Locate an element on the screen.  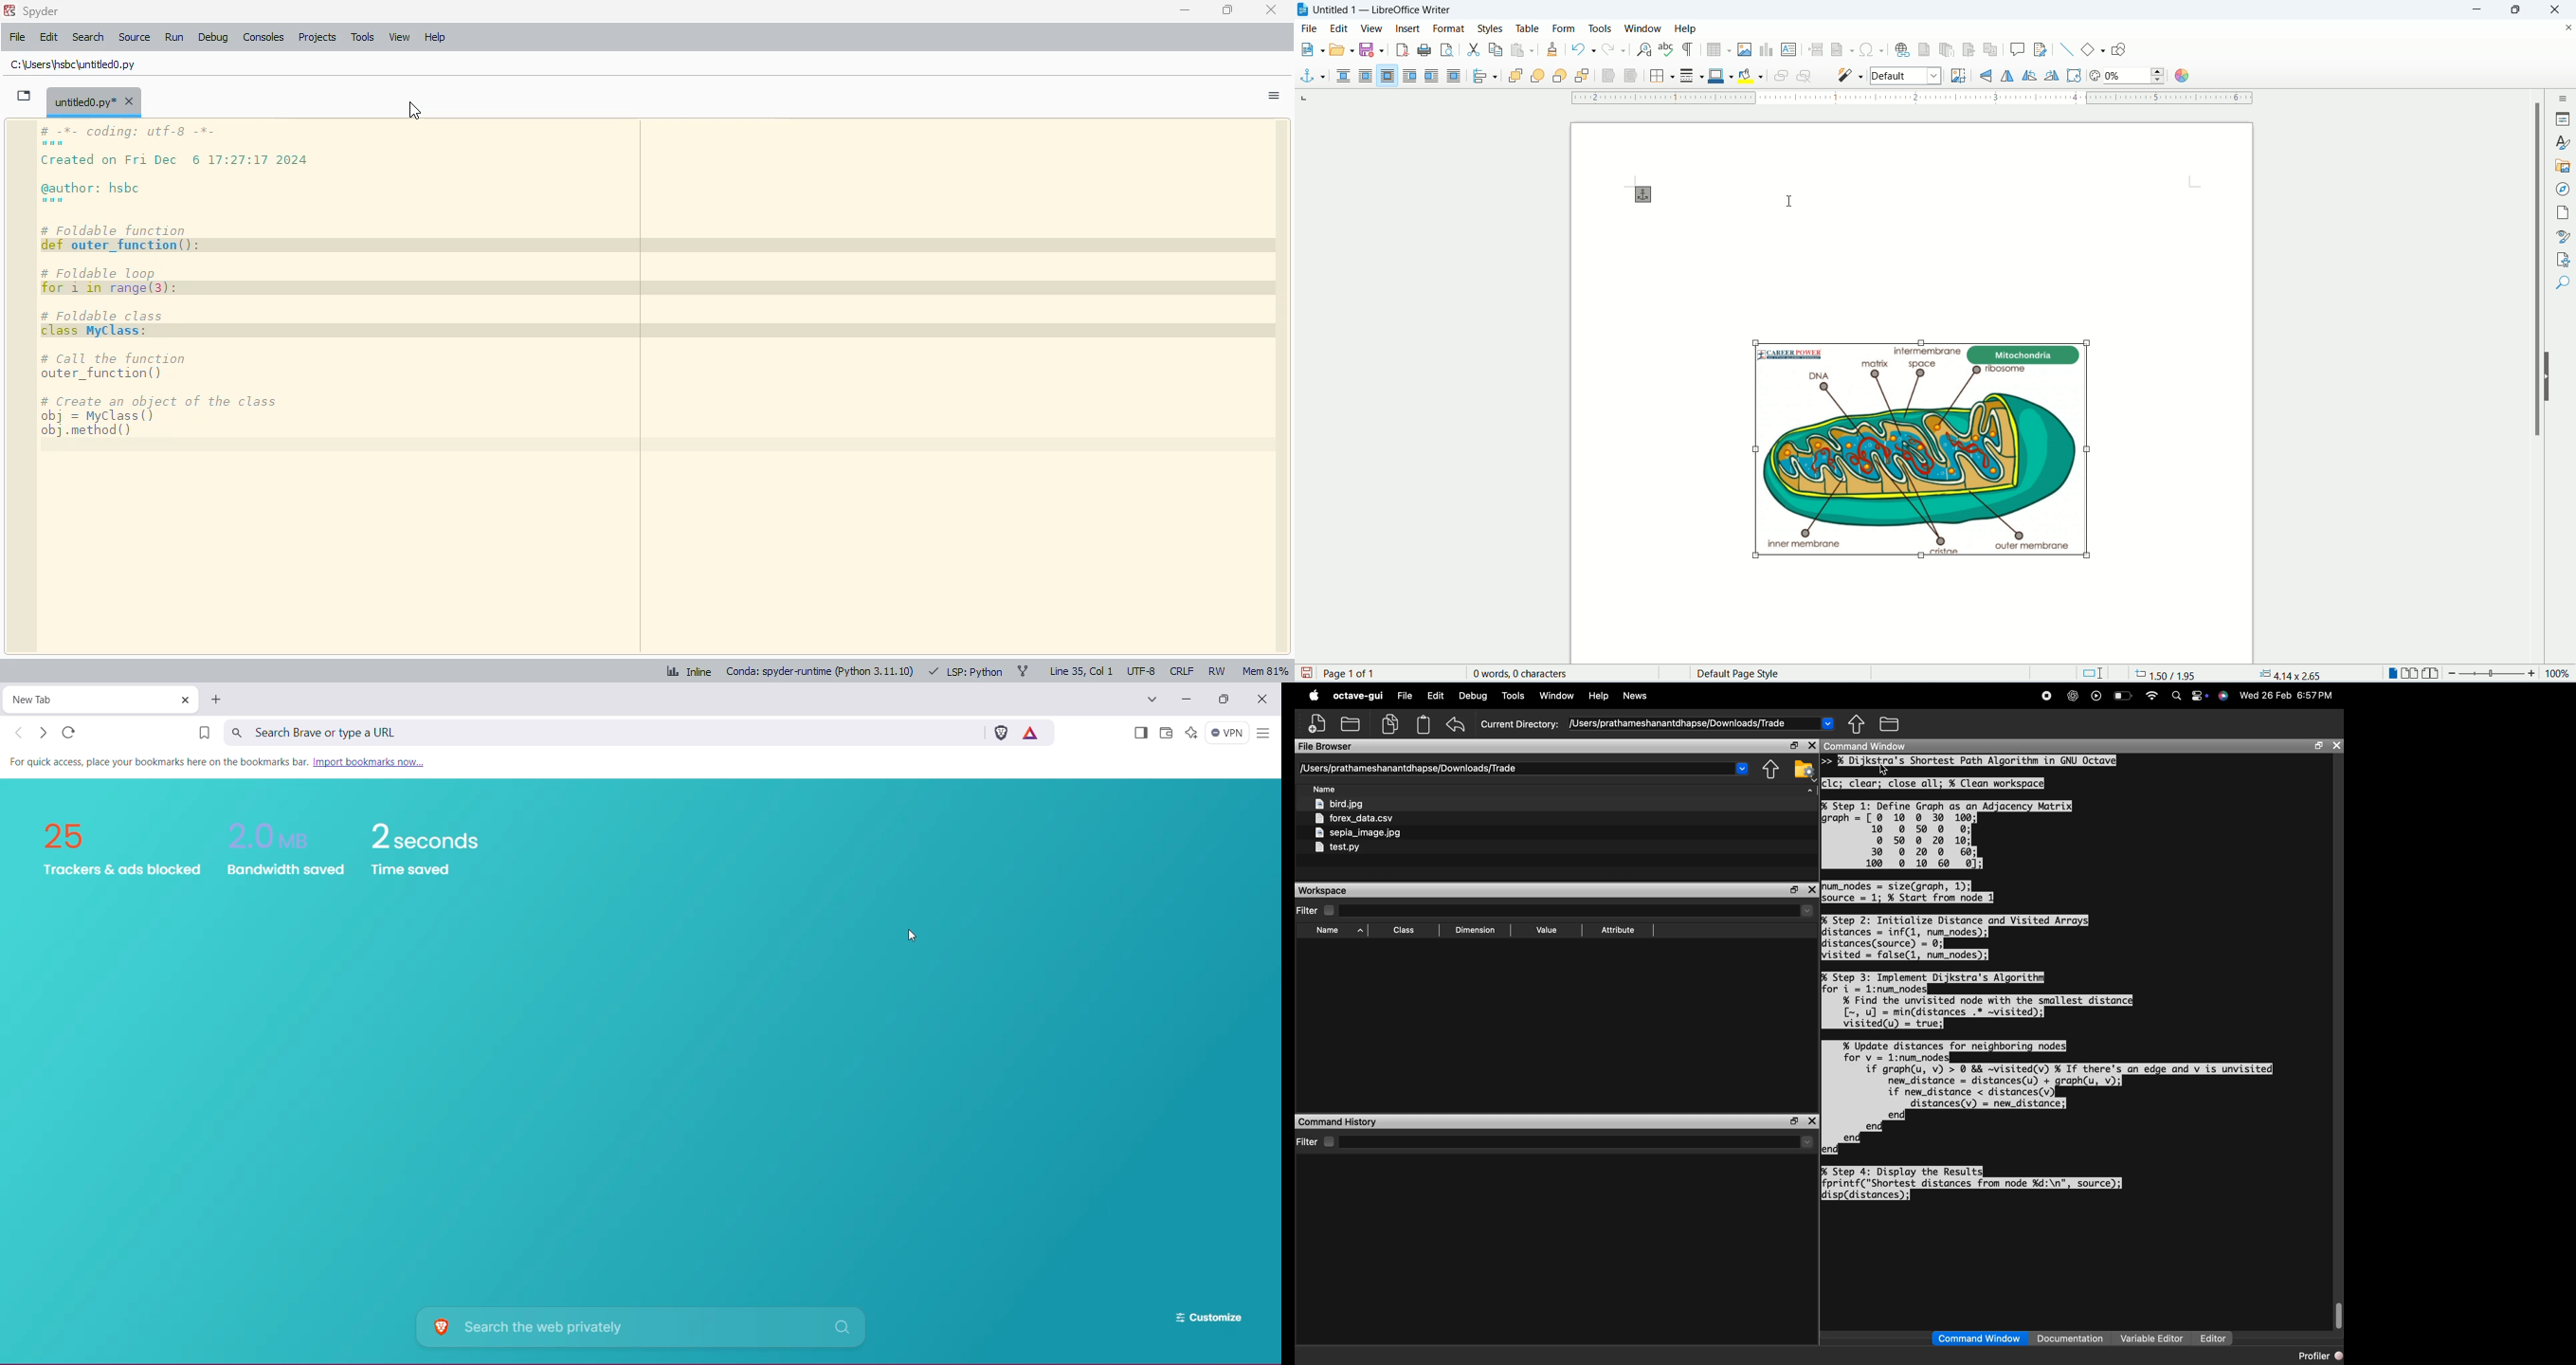
untitled0.py is located at coordinates (73, 64).